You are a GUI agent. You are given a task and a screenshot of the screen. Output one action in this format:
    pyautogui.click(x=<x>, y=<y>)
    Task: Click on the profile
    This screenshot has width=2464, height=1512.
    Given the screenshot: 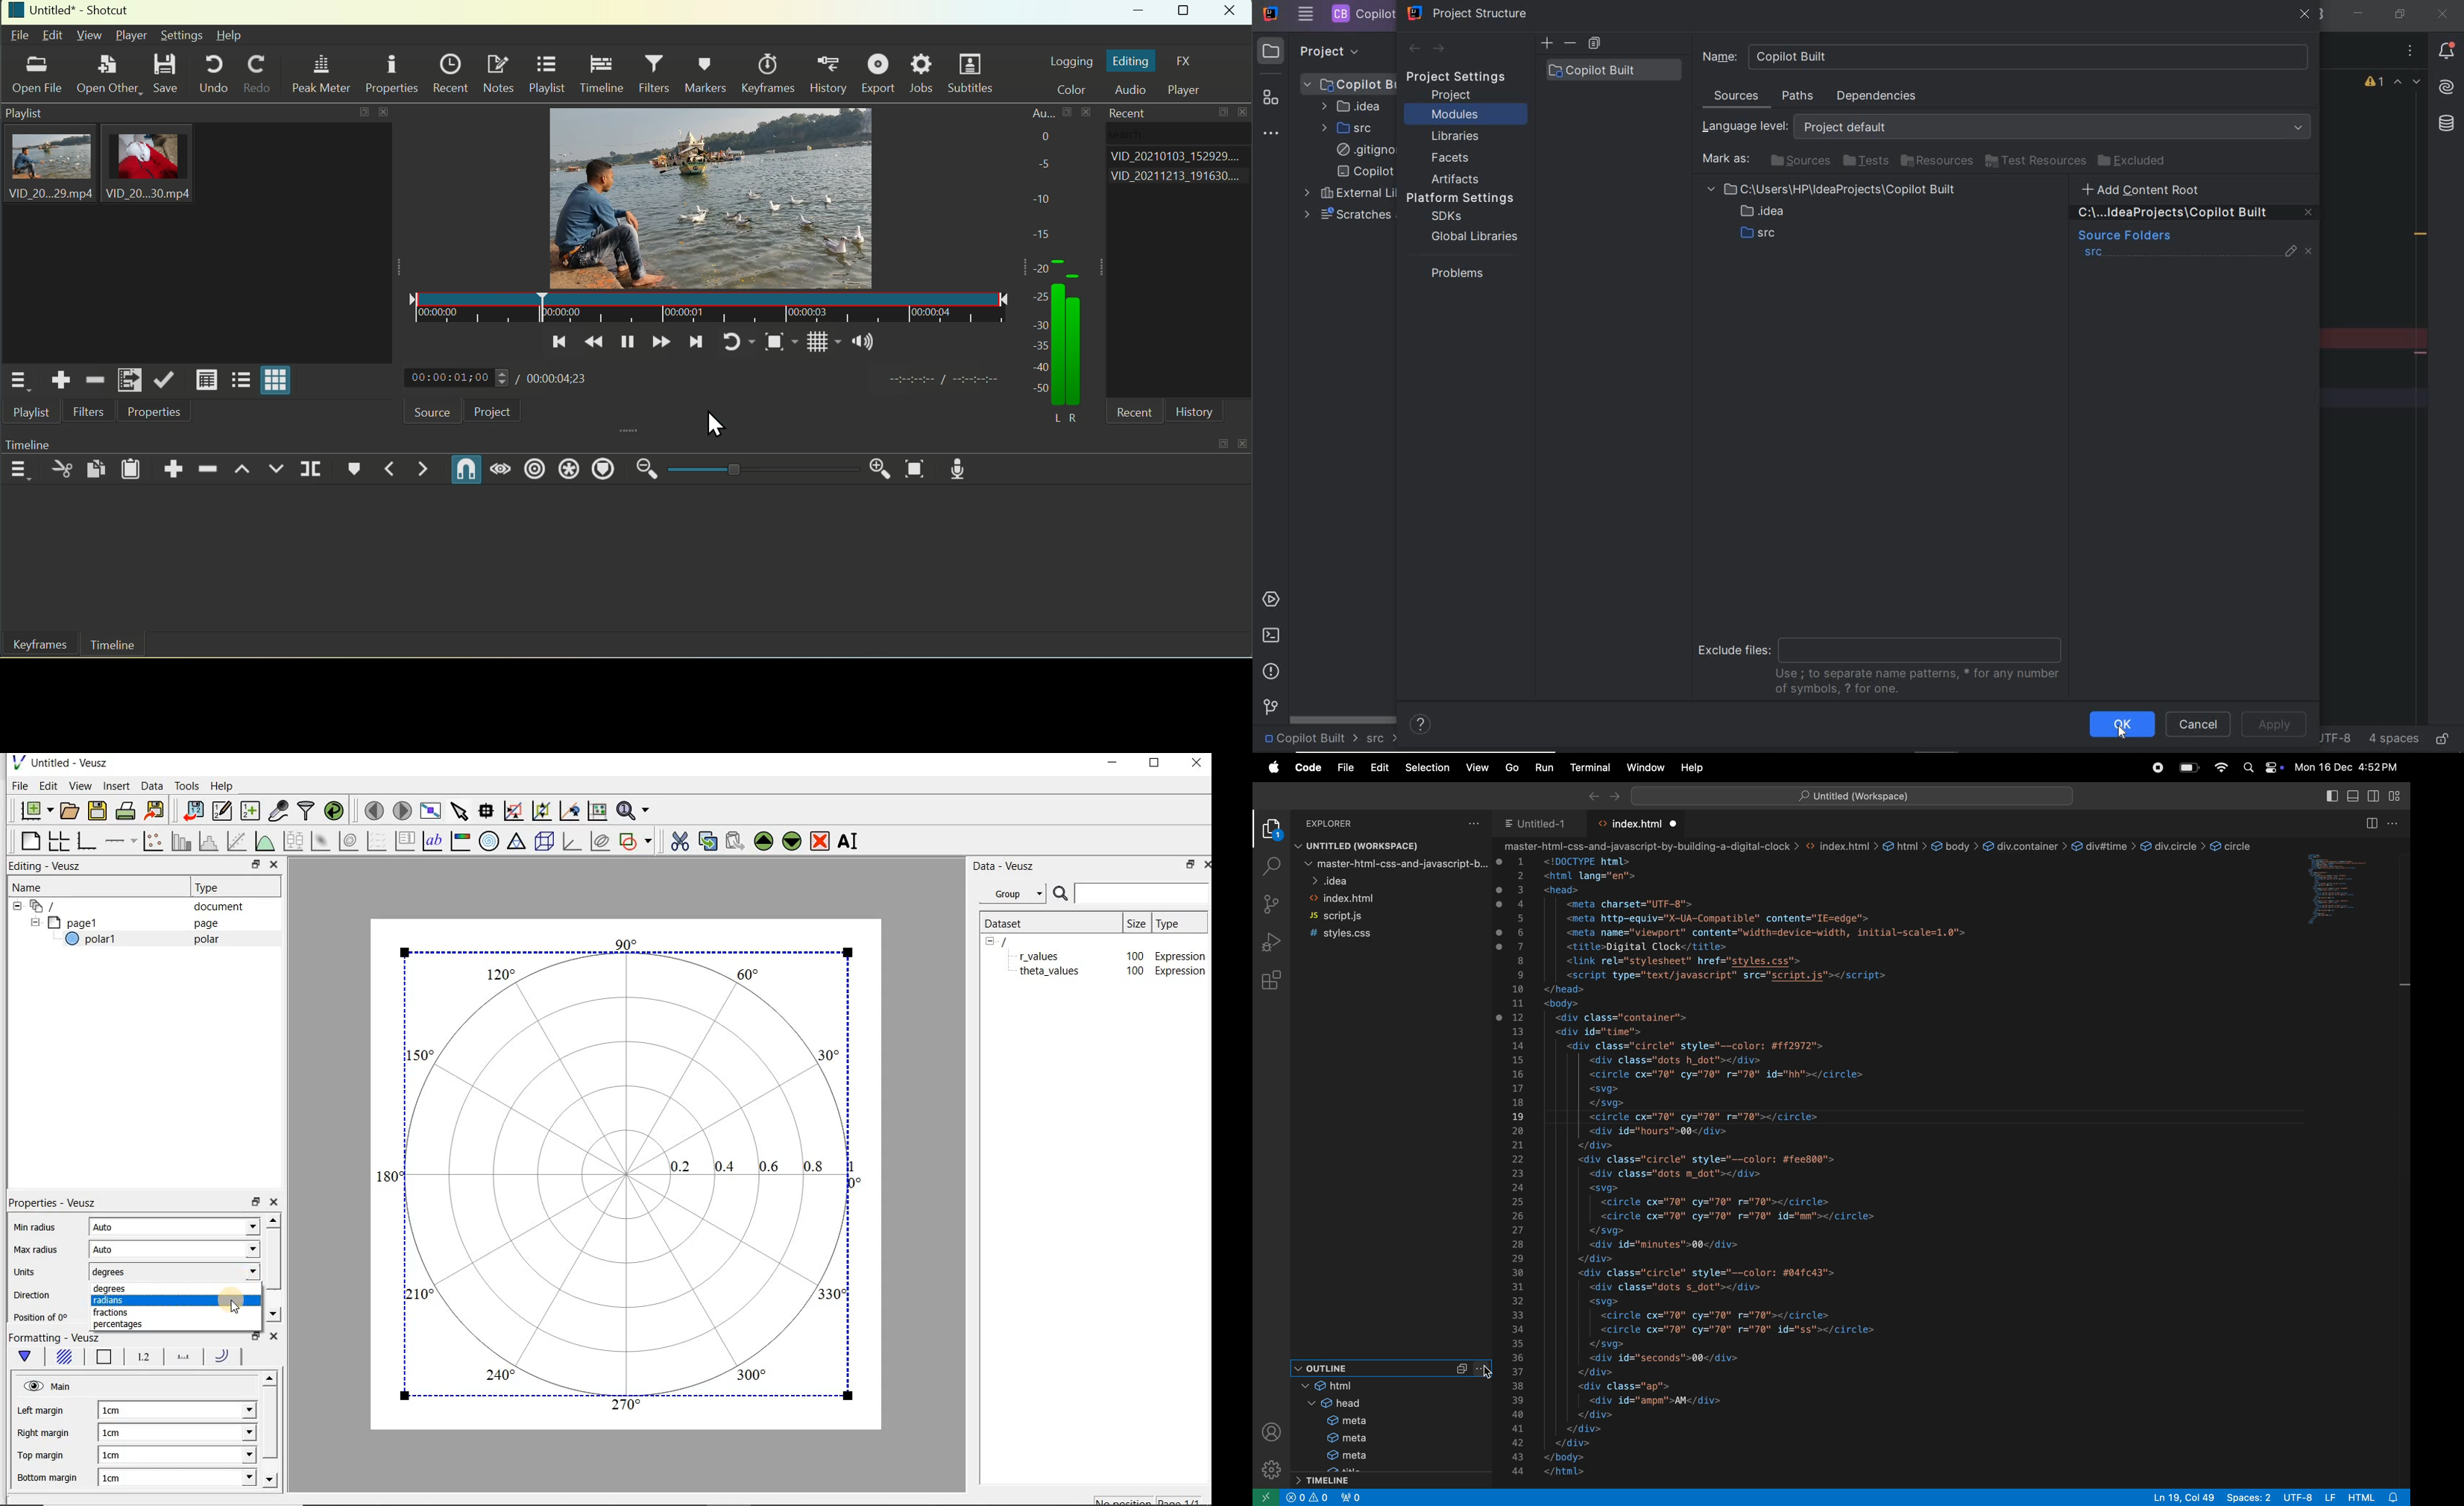 What is the action you would take?
    pyautogui.click(x=1271, y=1432)
    